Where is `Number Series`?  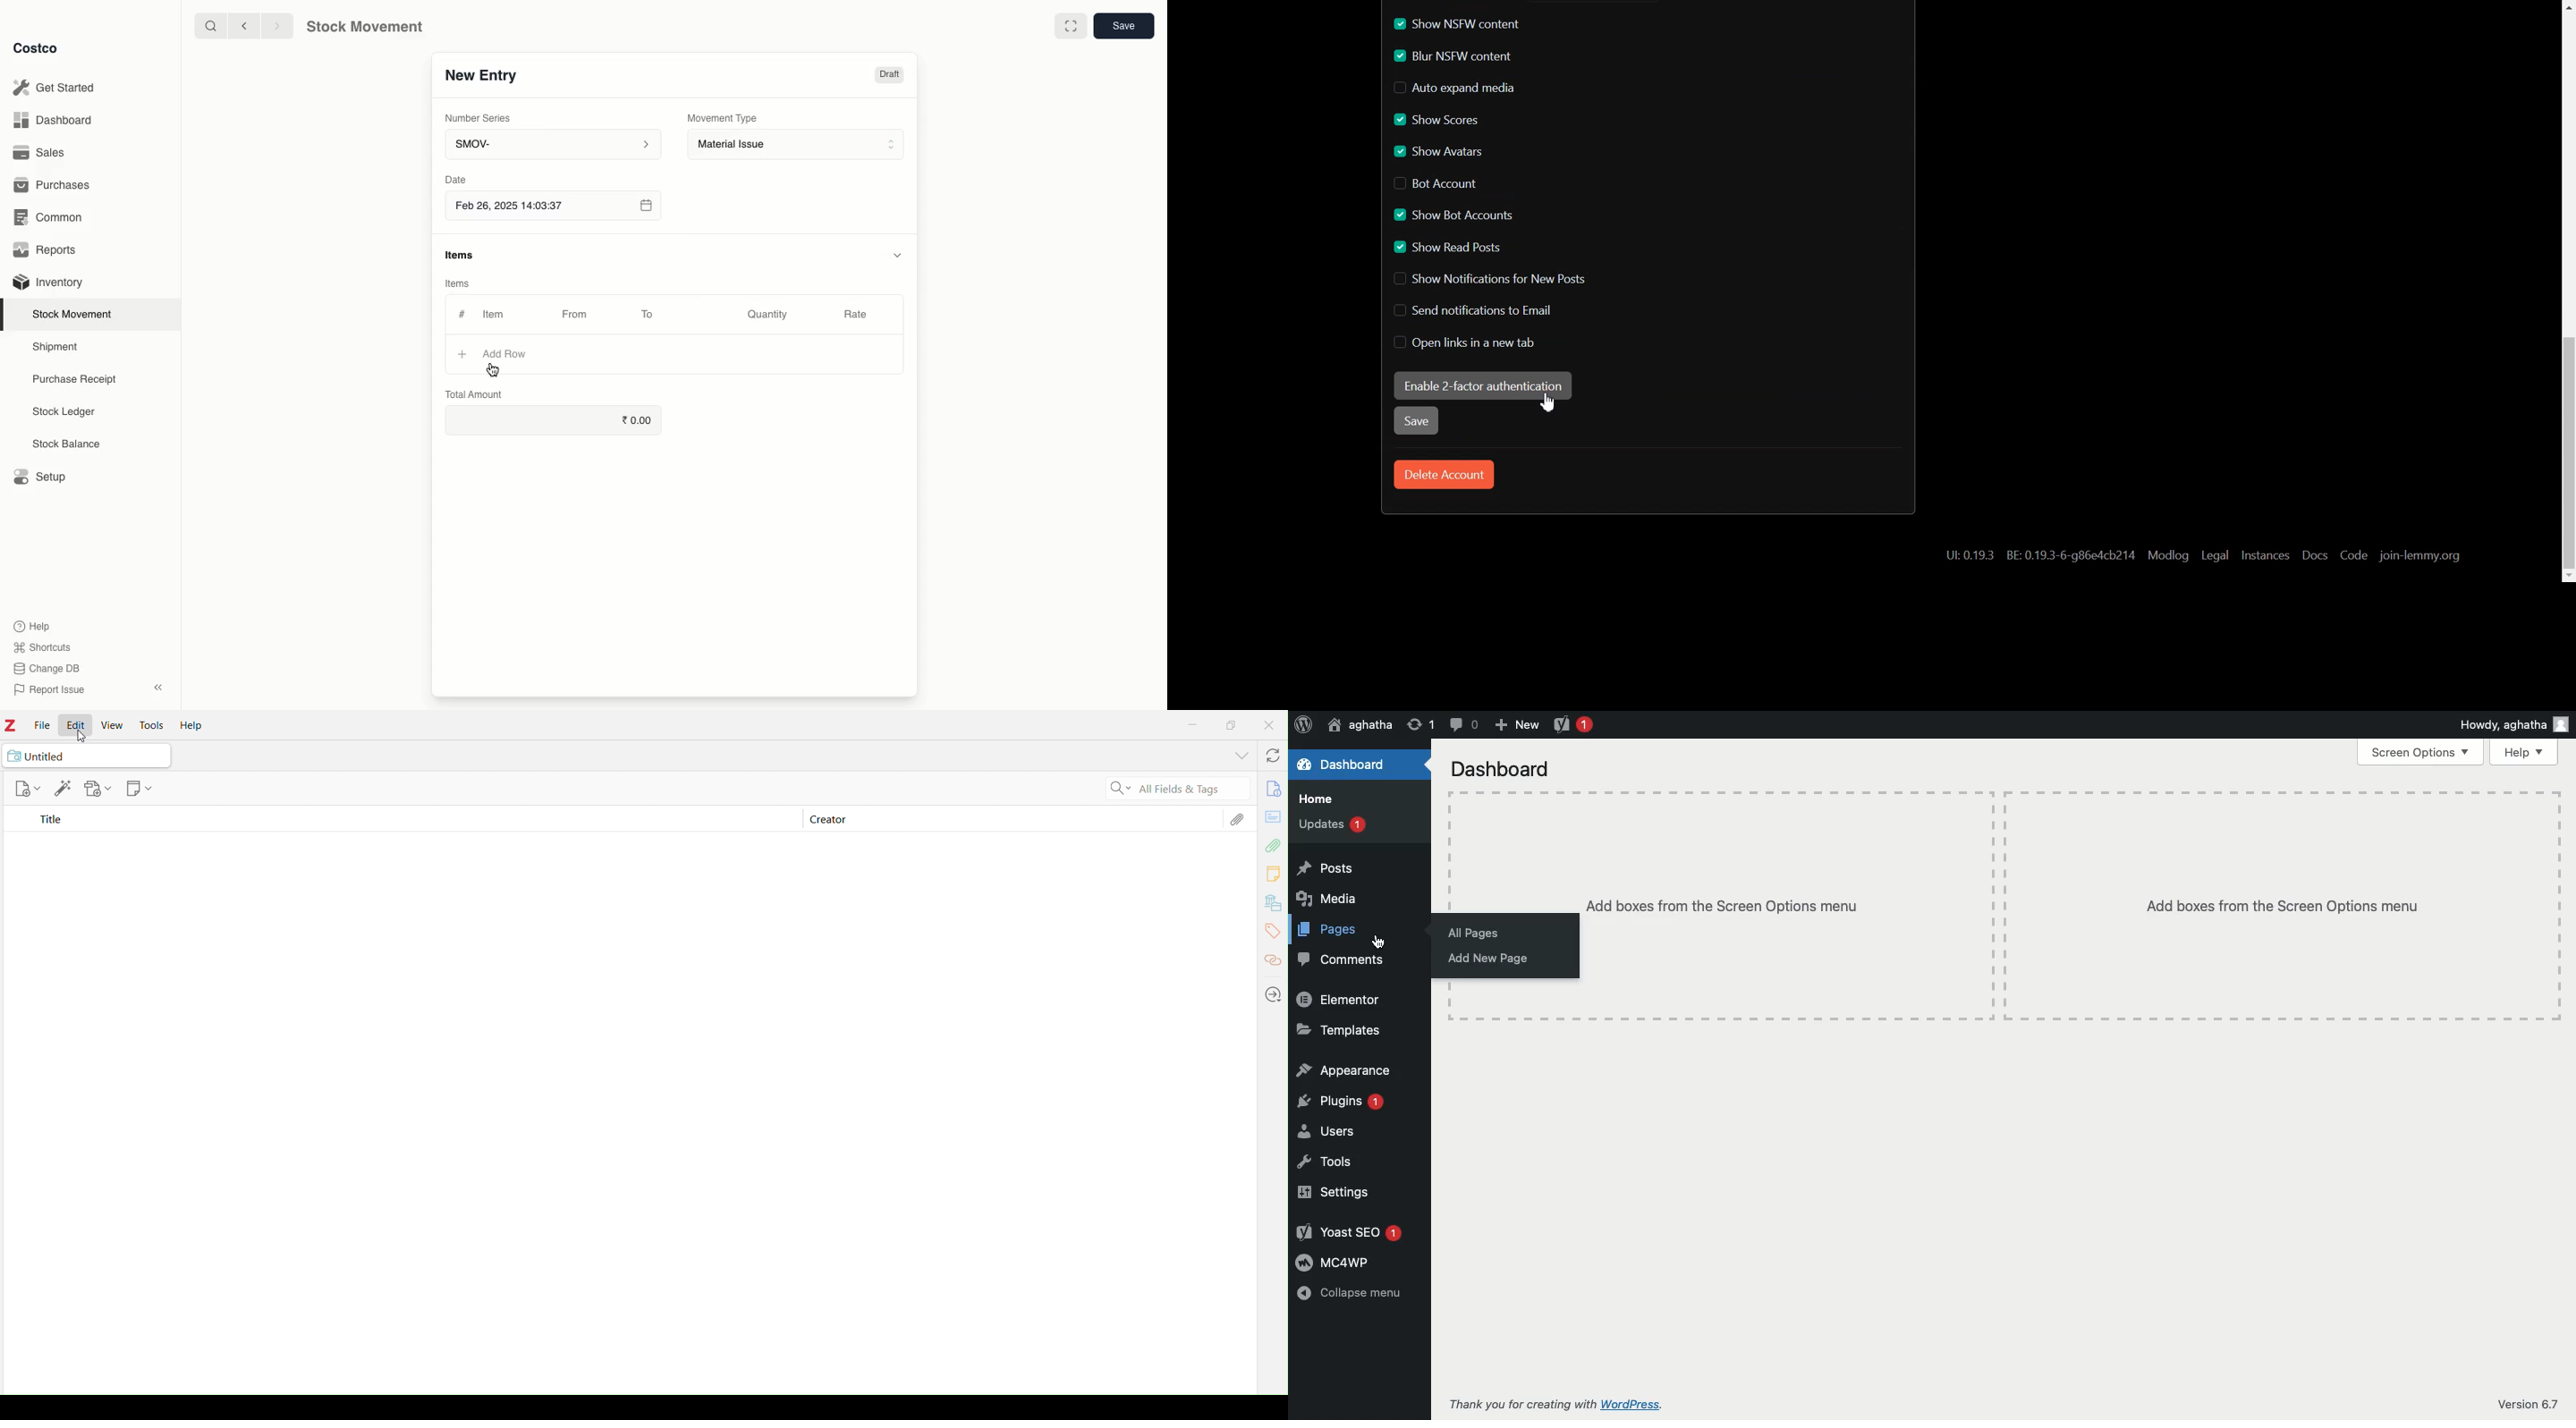
Number Series is located at coordinates (484, 121).